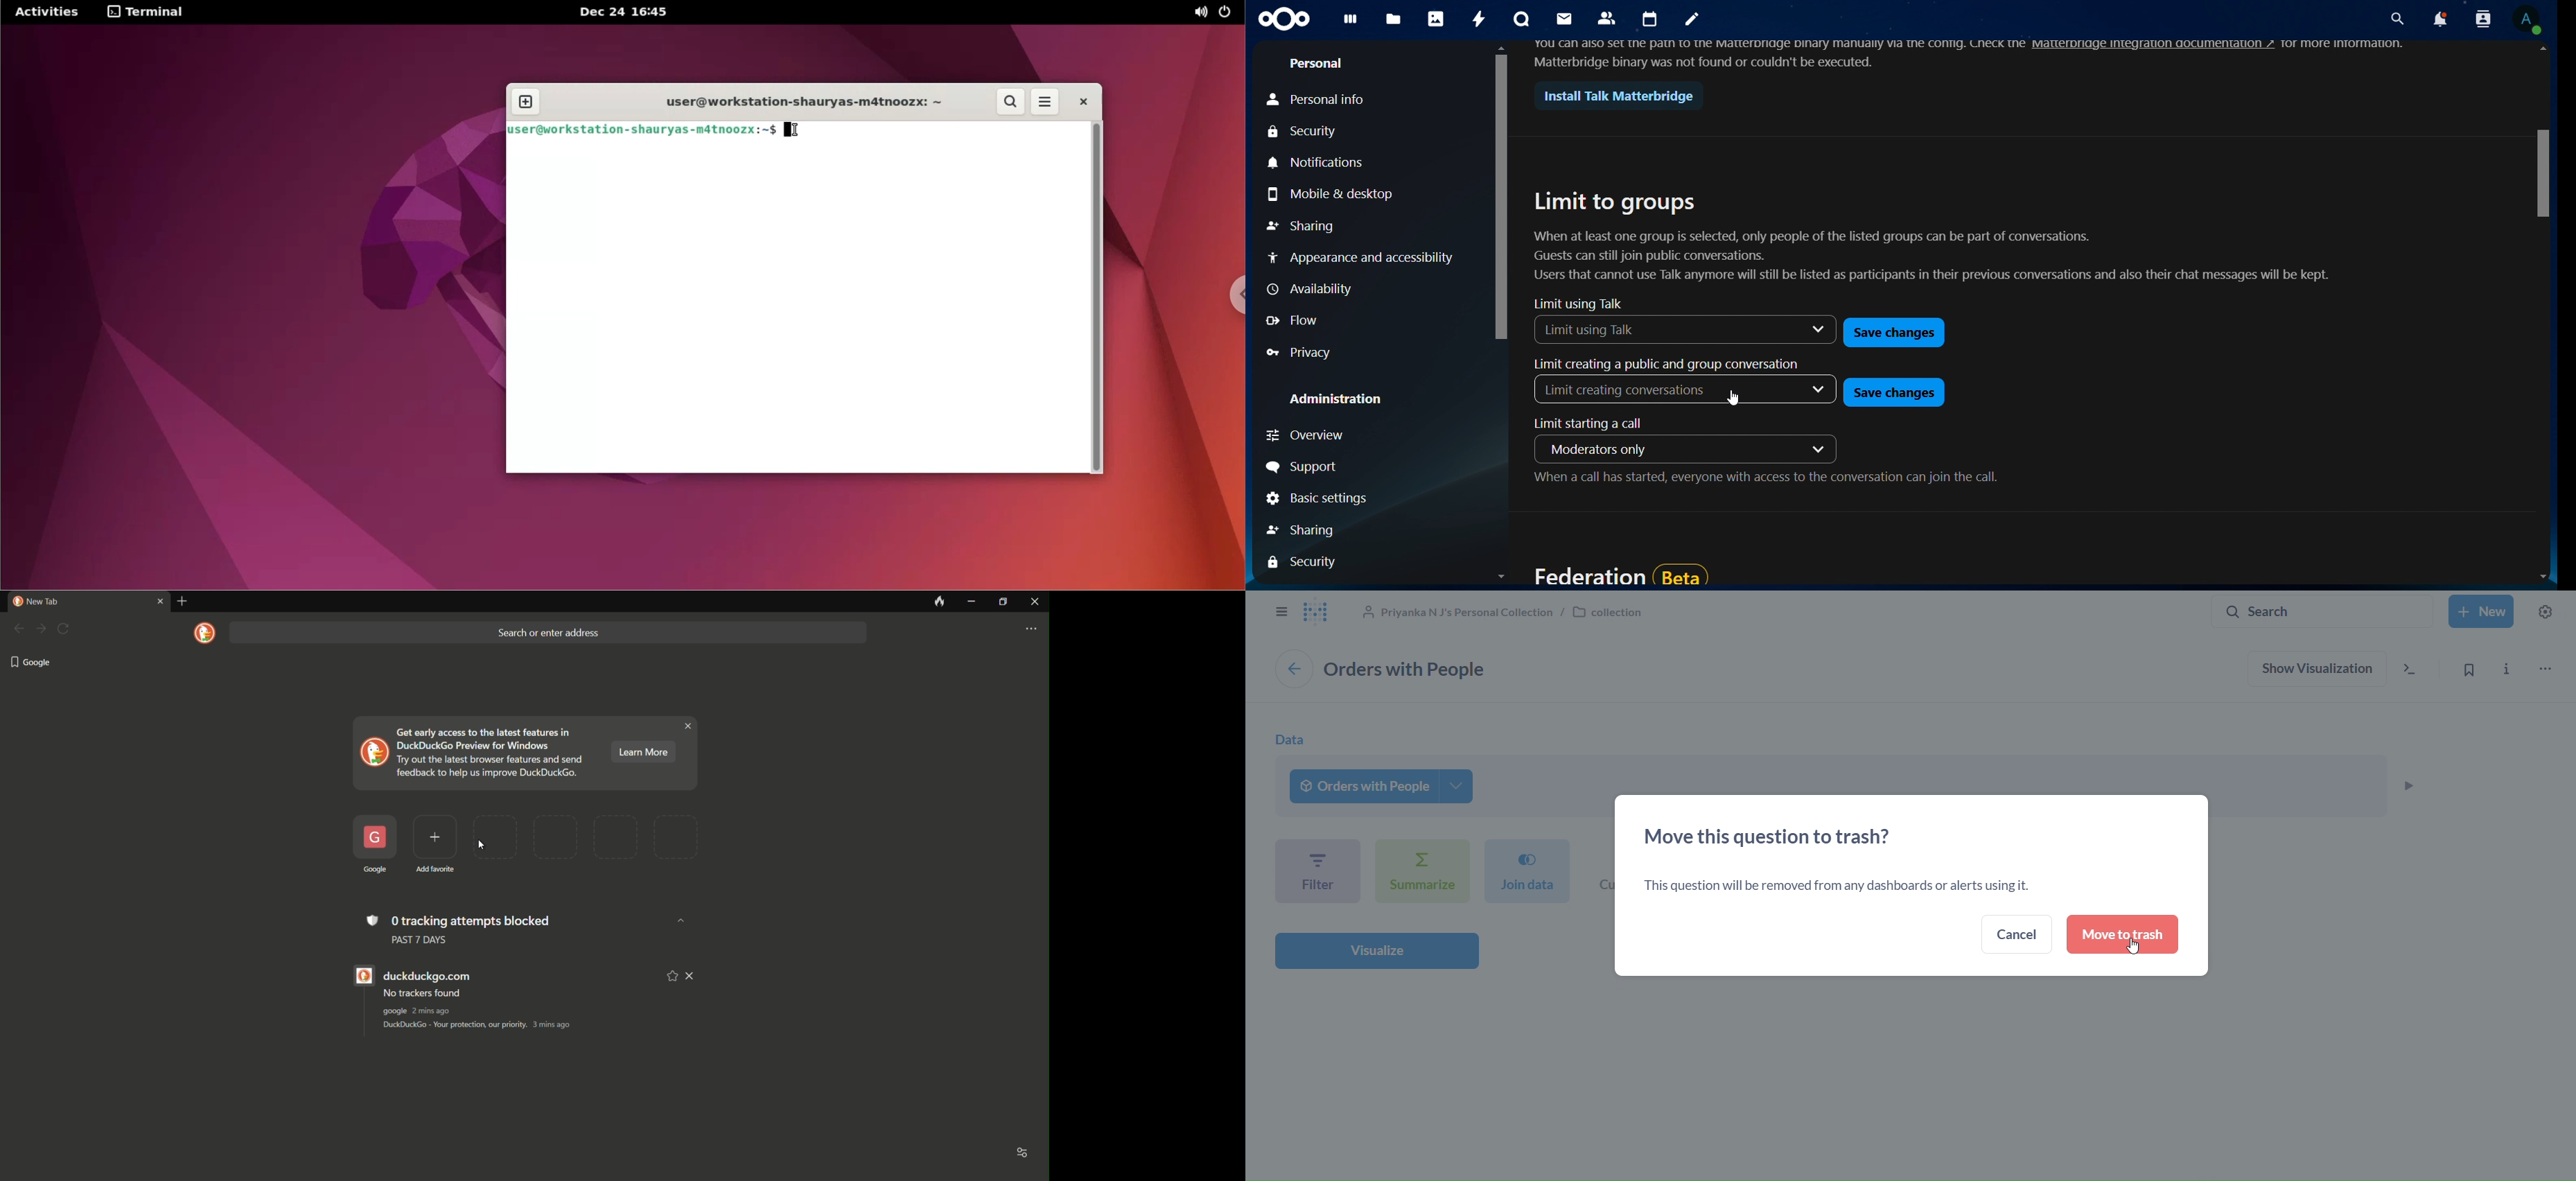 This screenshot has height=1204, width=2576. What do you see at coordinates (688, 727) in the screenshot?
I see `close` at bounding box center [688, 727].